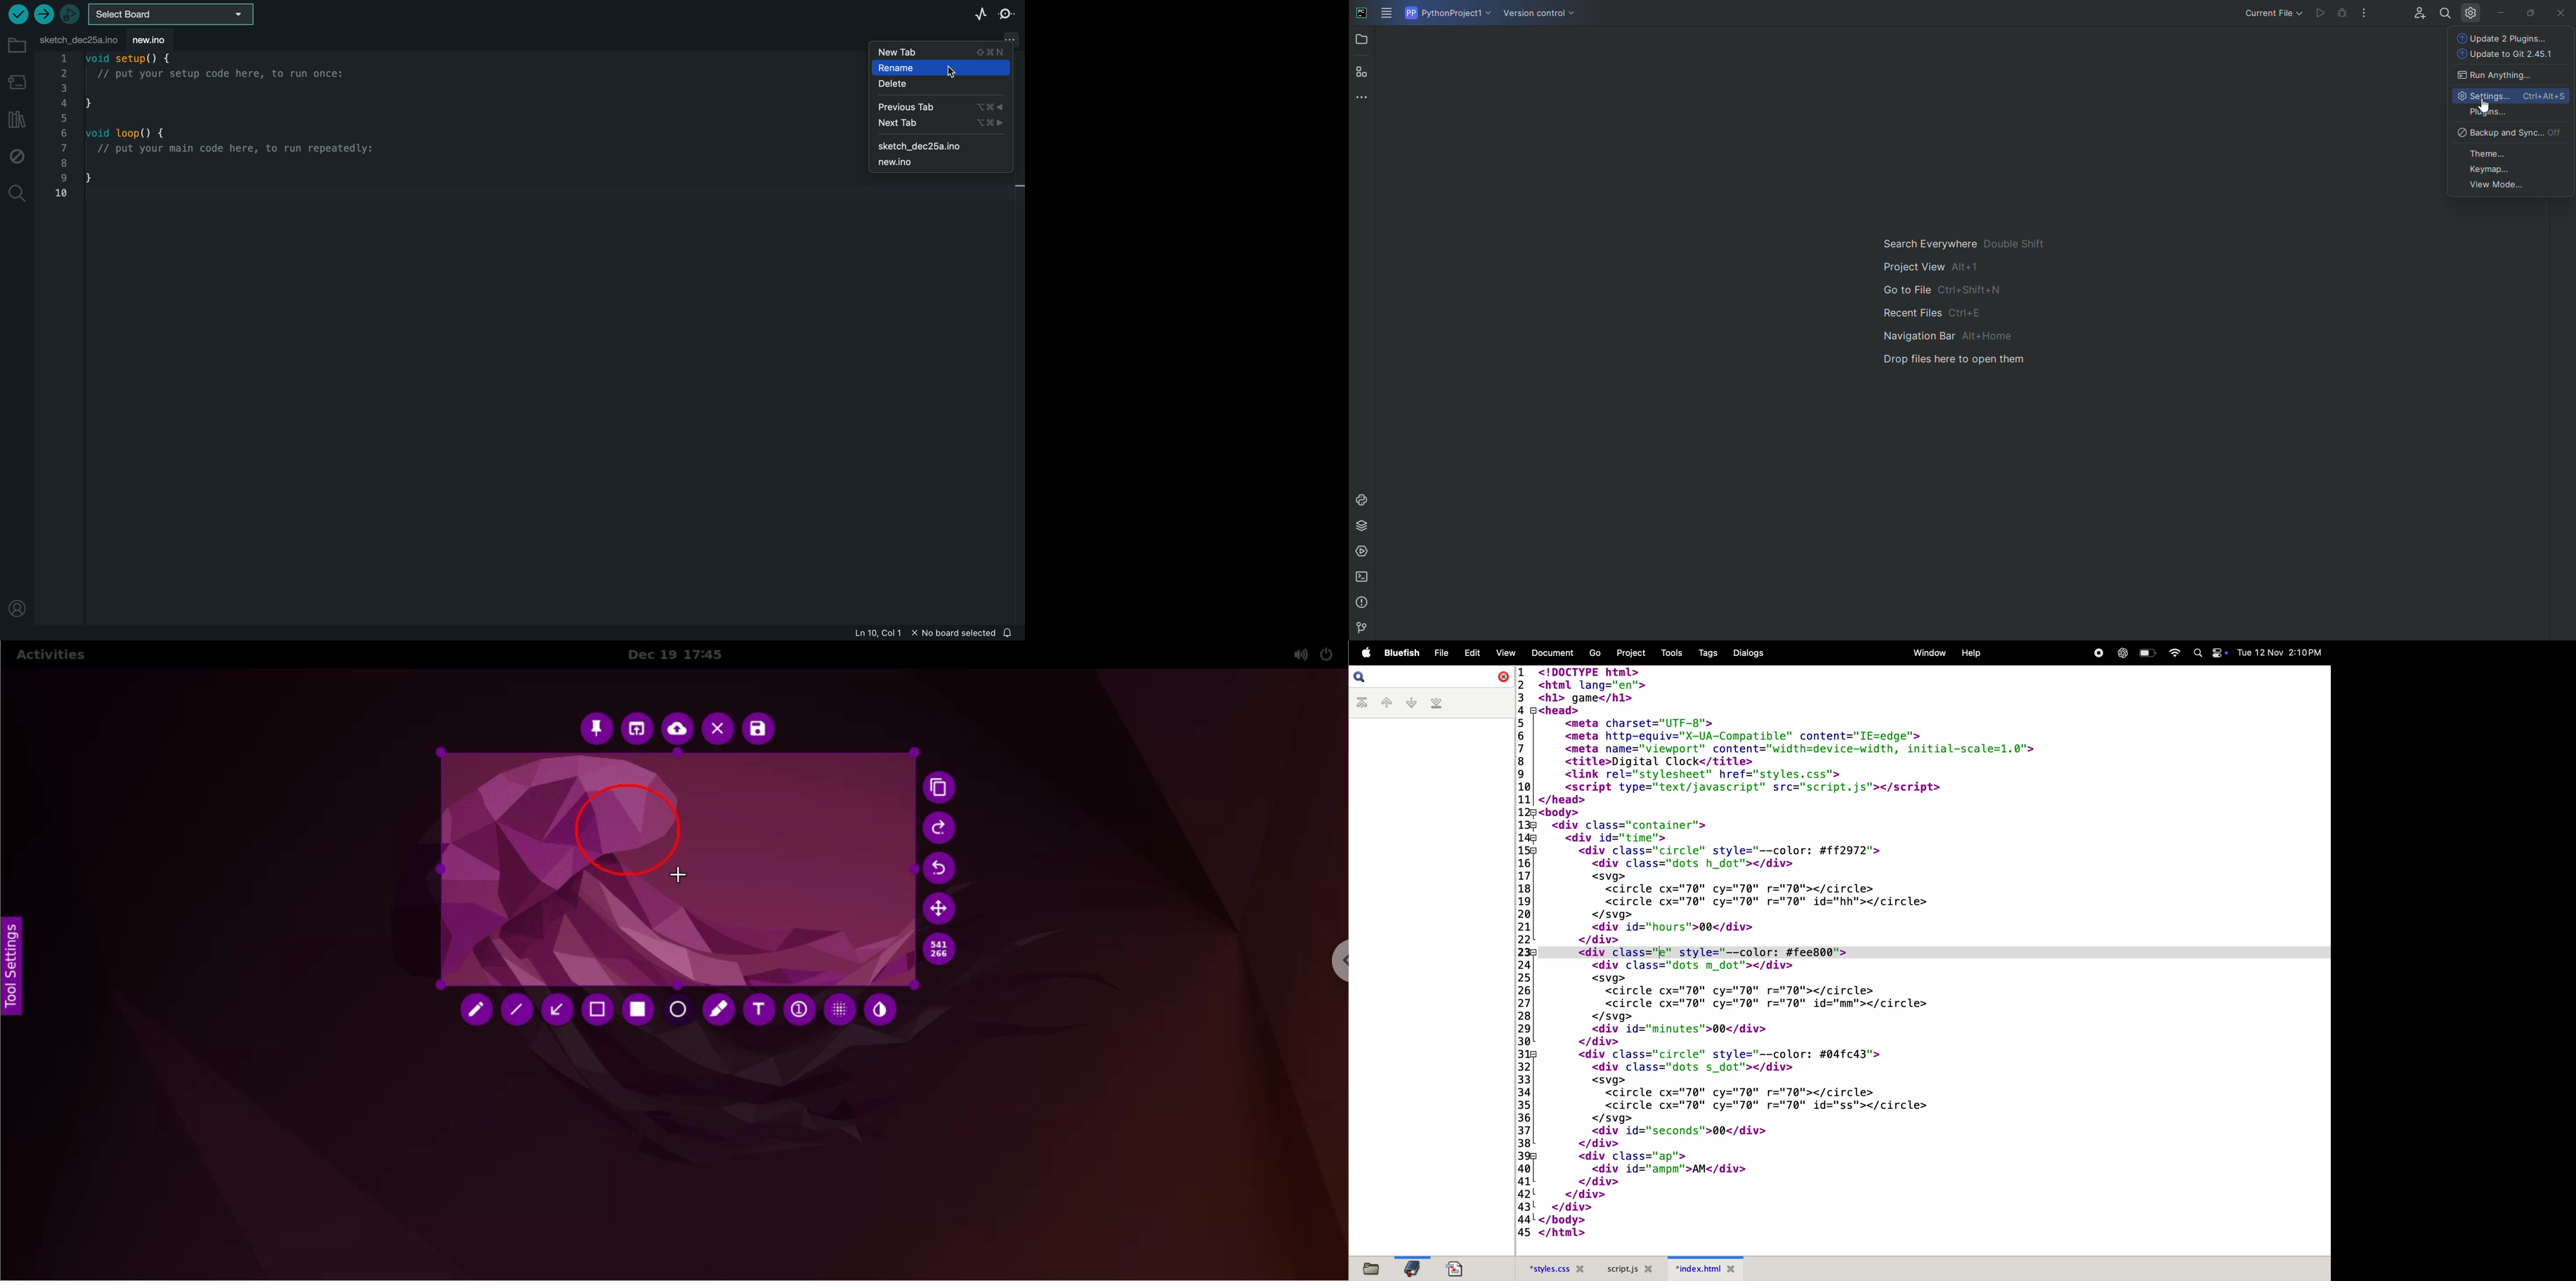 This screenshot has height=1288, width=2576. Describe the element at coordinates (1973, 654) in the screenshot. I see `help` at that location.